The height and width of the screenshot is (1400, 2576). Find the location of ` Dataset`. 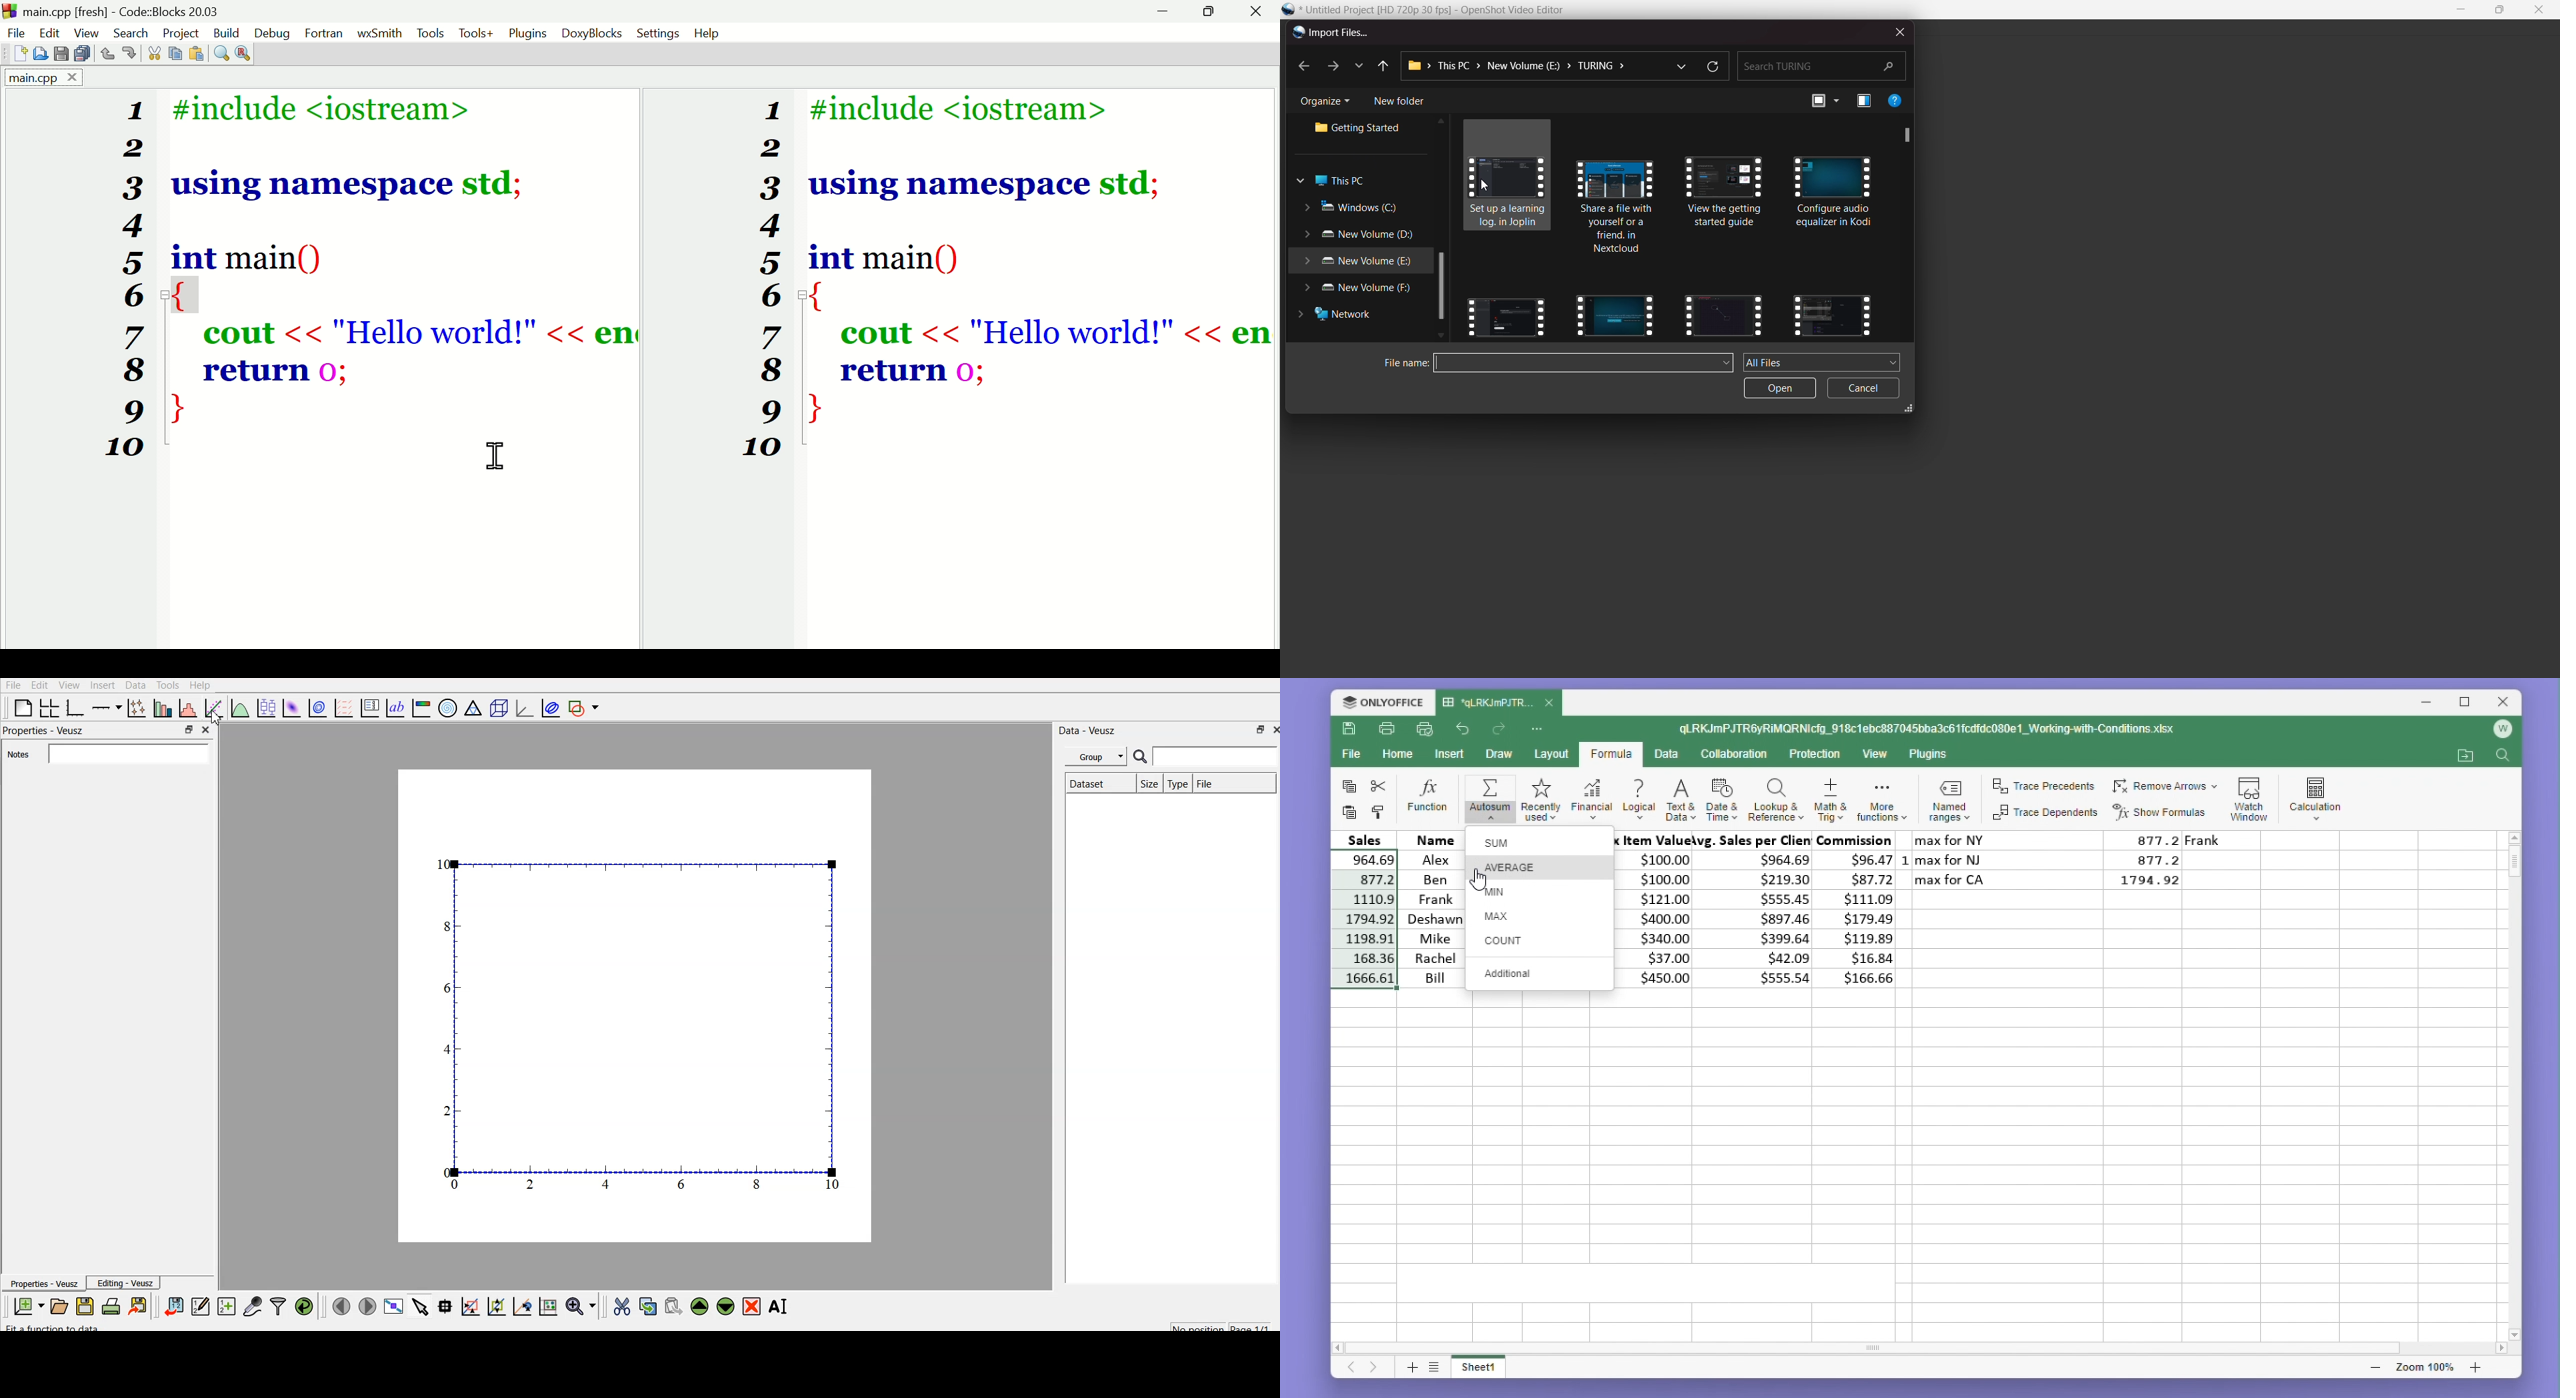

 Dataset is located at coordinates (1100, 783).